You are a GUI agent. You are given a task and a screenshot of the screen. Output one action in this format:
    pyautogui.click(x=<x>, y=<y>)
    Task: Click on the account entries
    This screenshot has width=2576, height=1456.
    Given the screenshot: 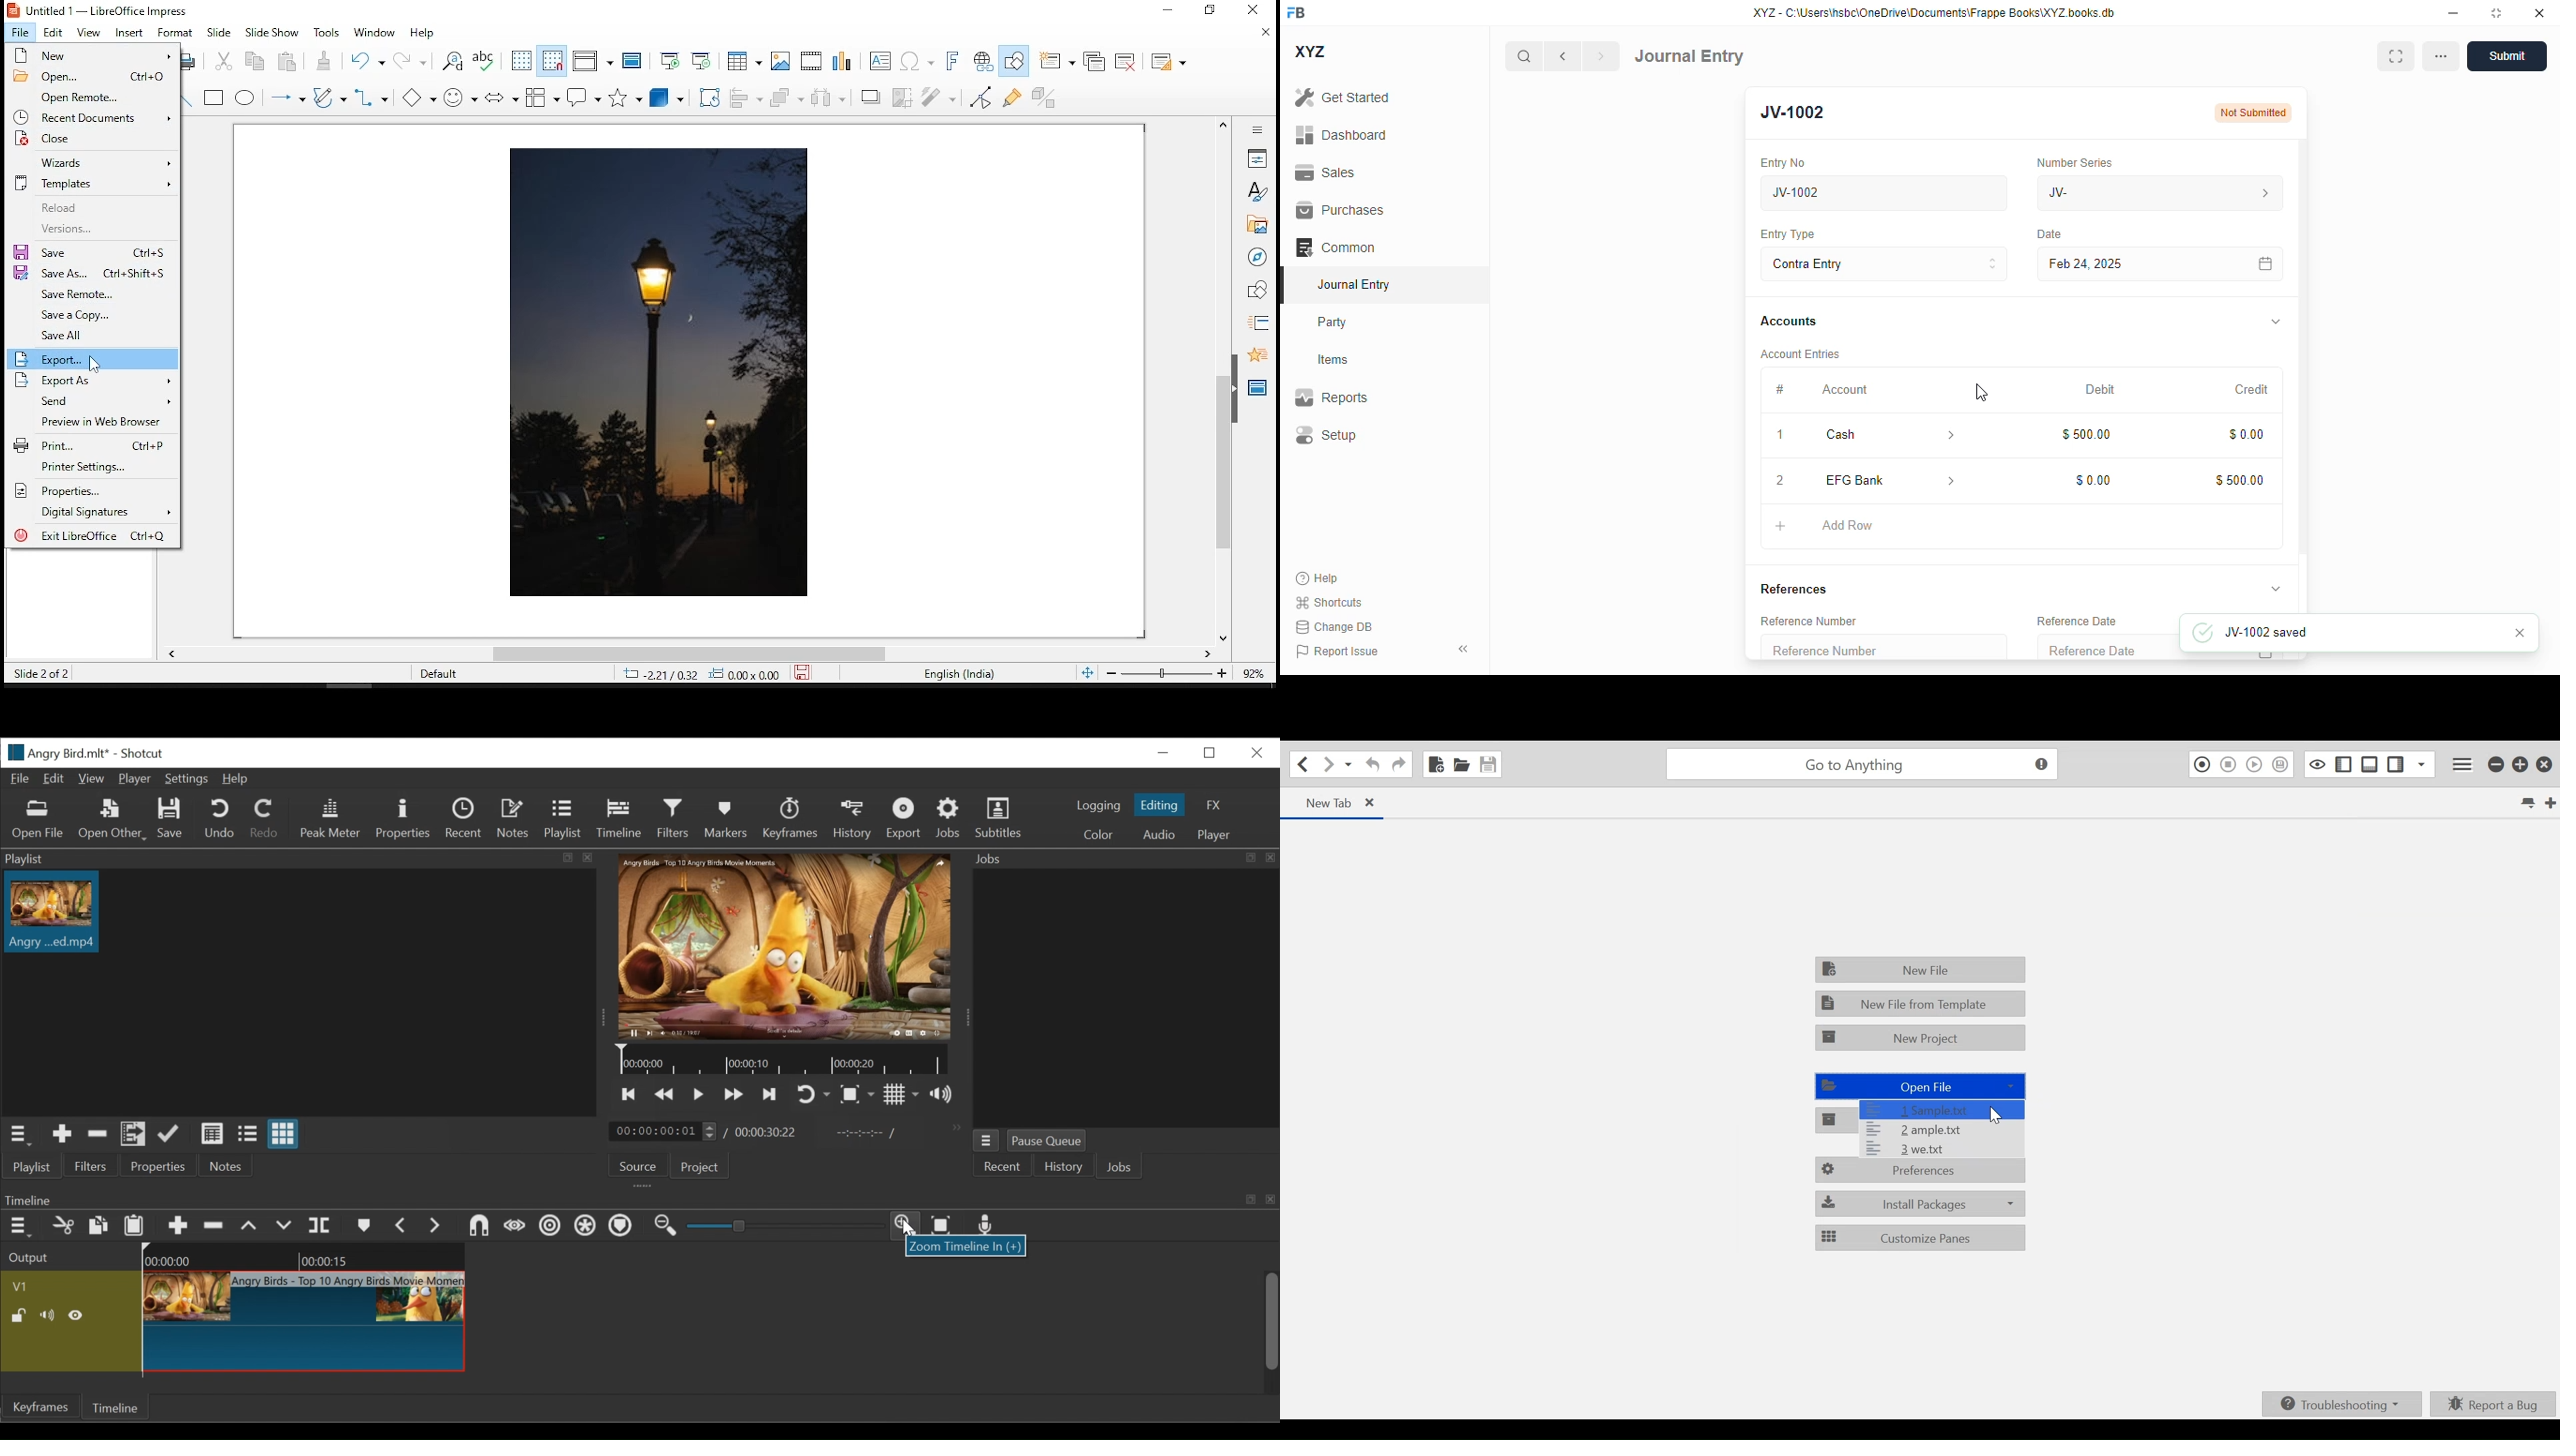 What is the action you would take?
    pyautogui.click(x=1802, y=354)
    